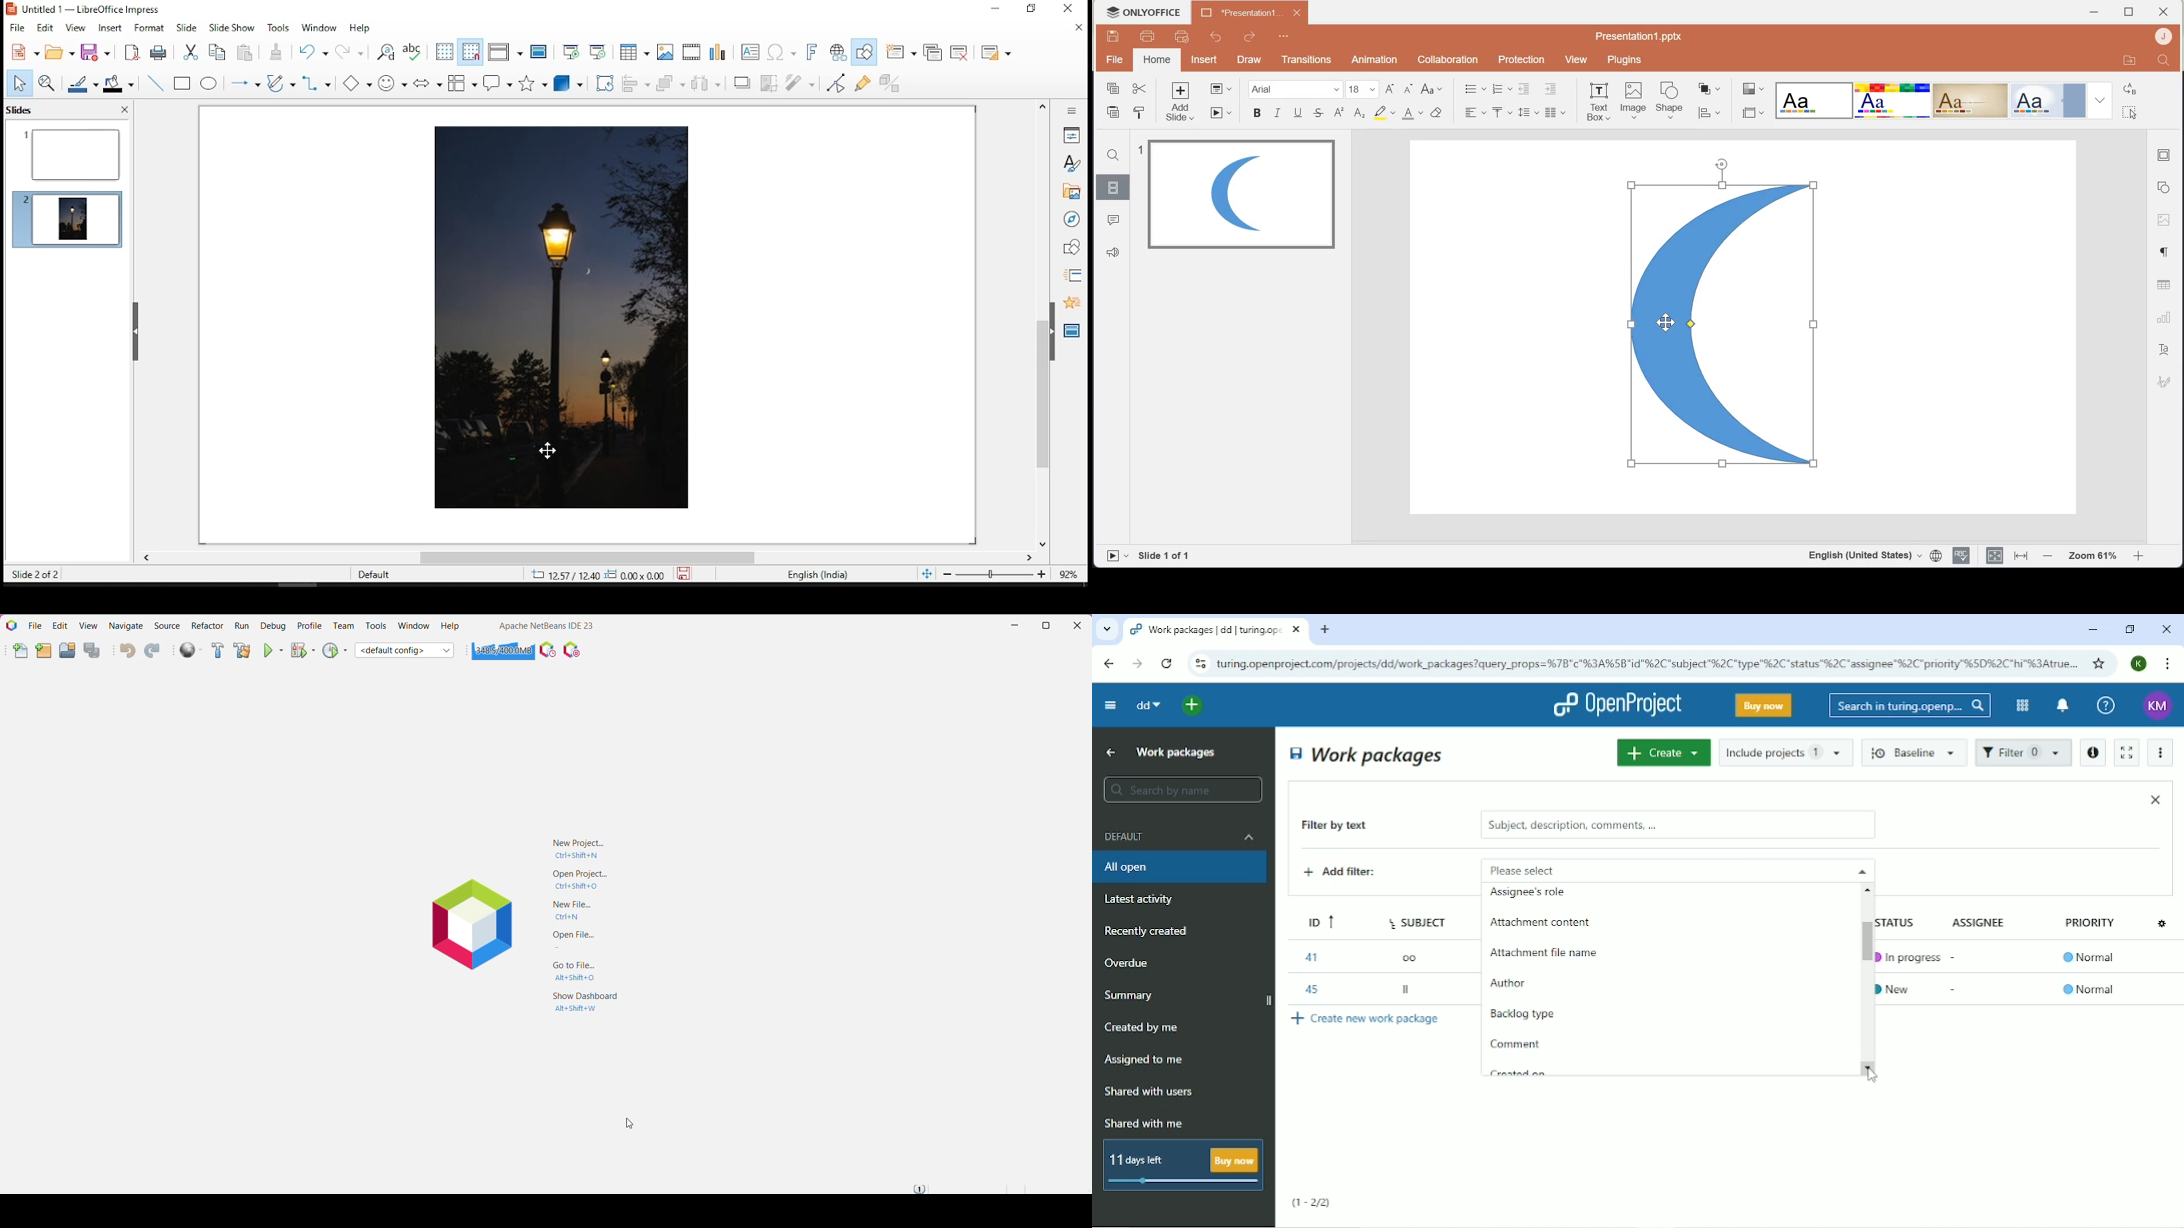 The width and height of the screenshot is (2184, 1232). I want to click on view, so click(76, 28).